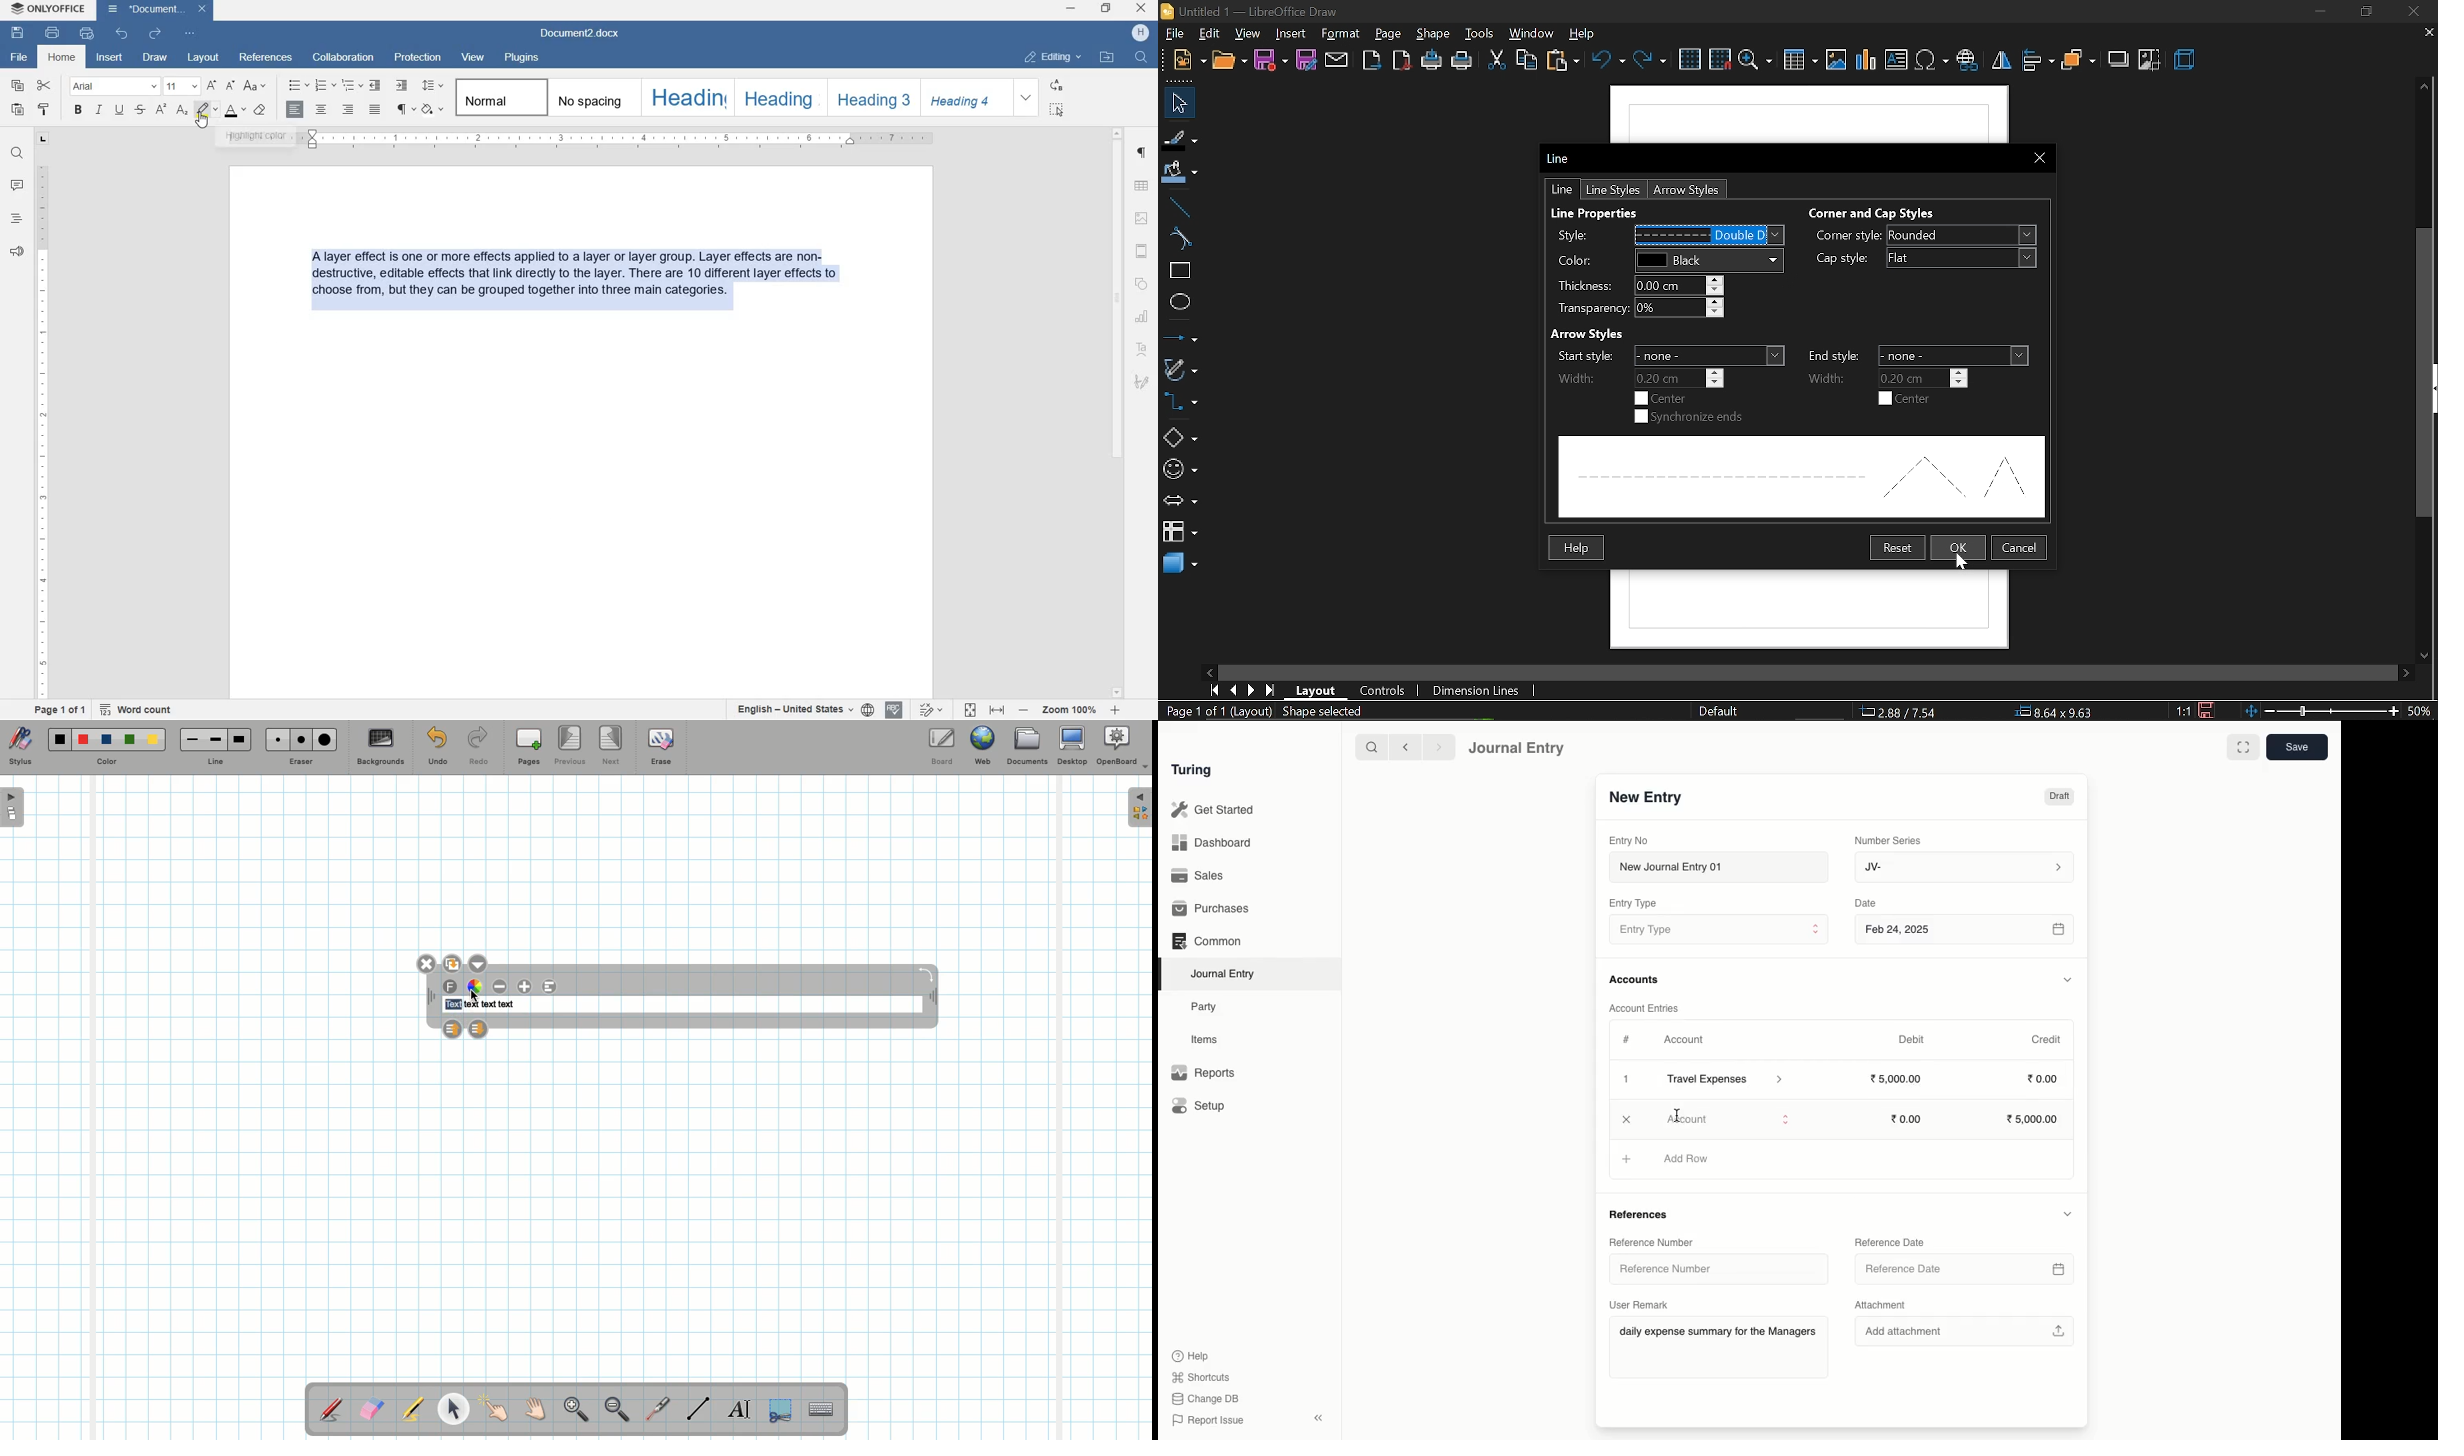 The image size is (2464, 1456). Describe the element at coordinates (579, 282) in the screenshot. I see `A layer effect is one or more effects applied to a layer or layer group. Layer effects are non-
destructive, editable effects that link directly to the layer. There are 10 different layer effects to
choose from, but they can be grouped together into three main categories.` at that location.